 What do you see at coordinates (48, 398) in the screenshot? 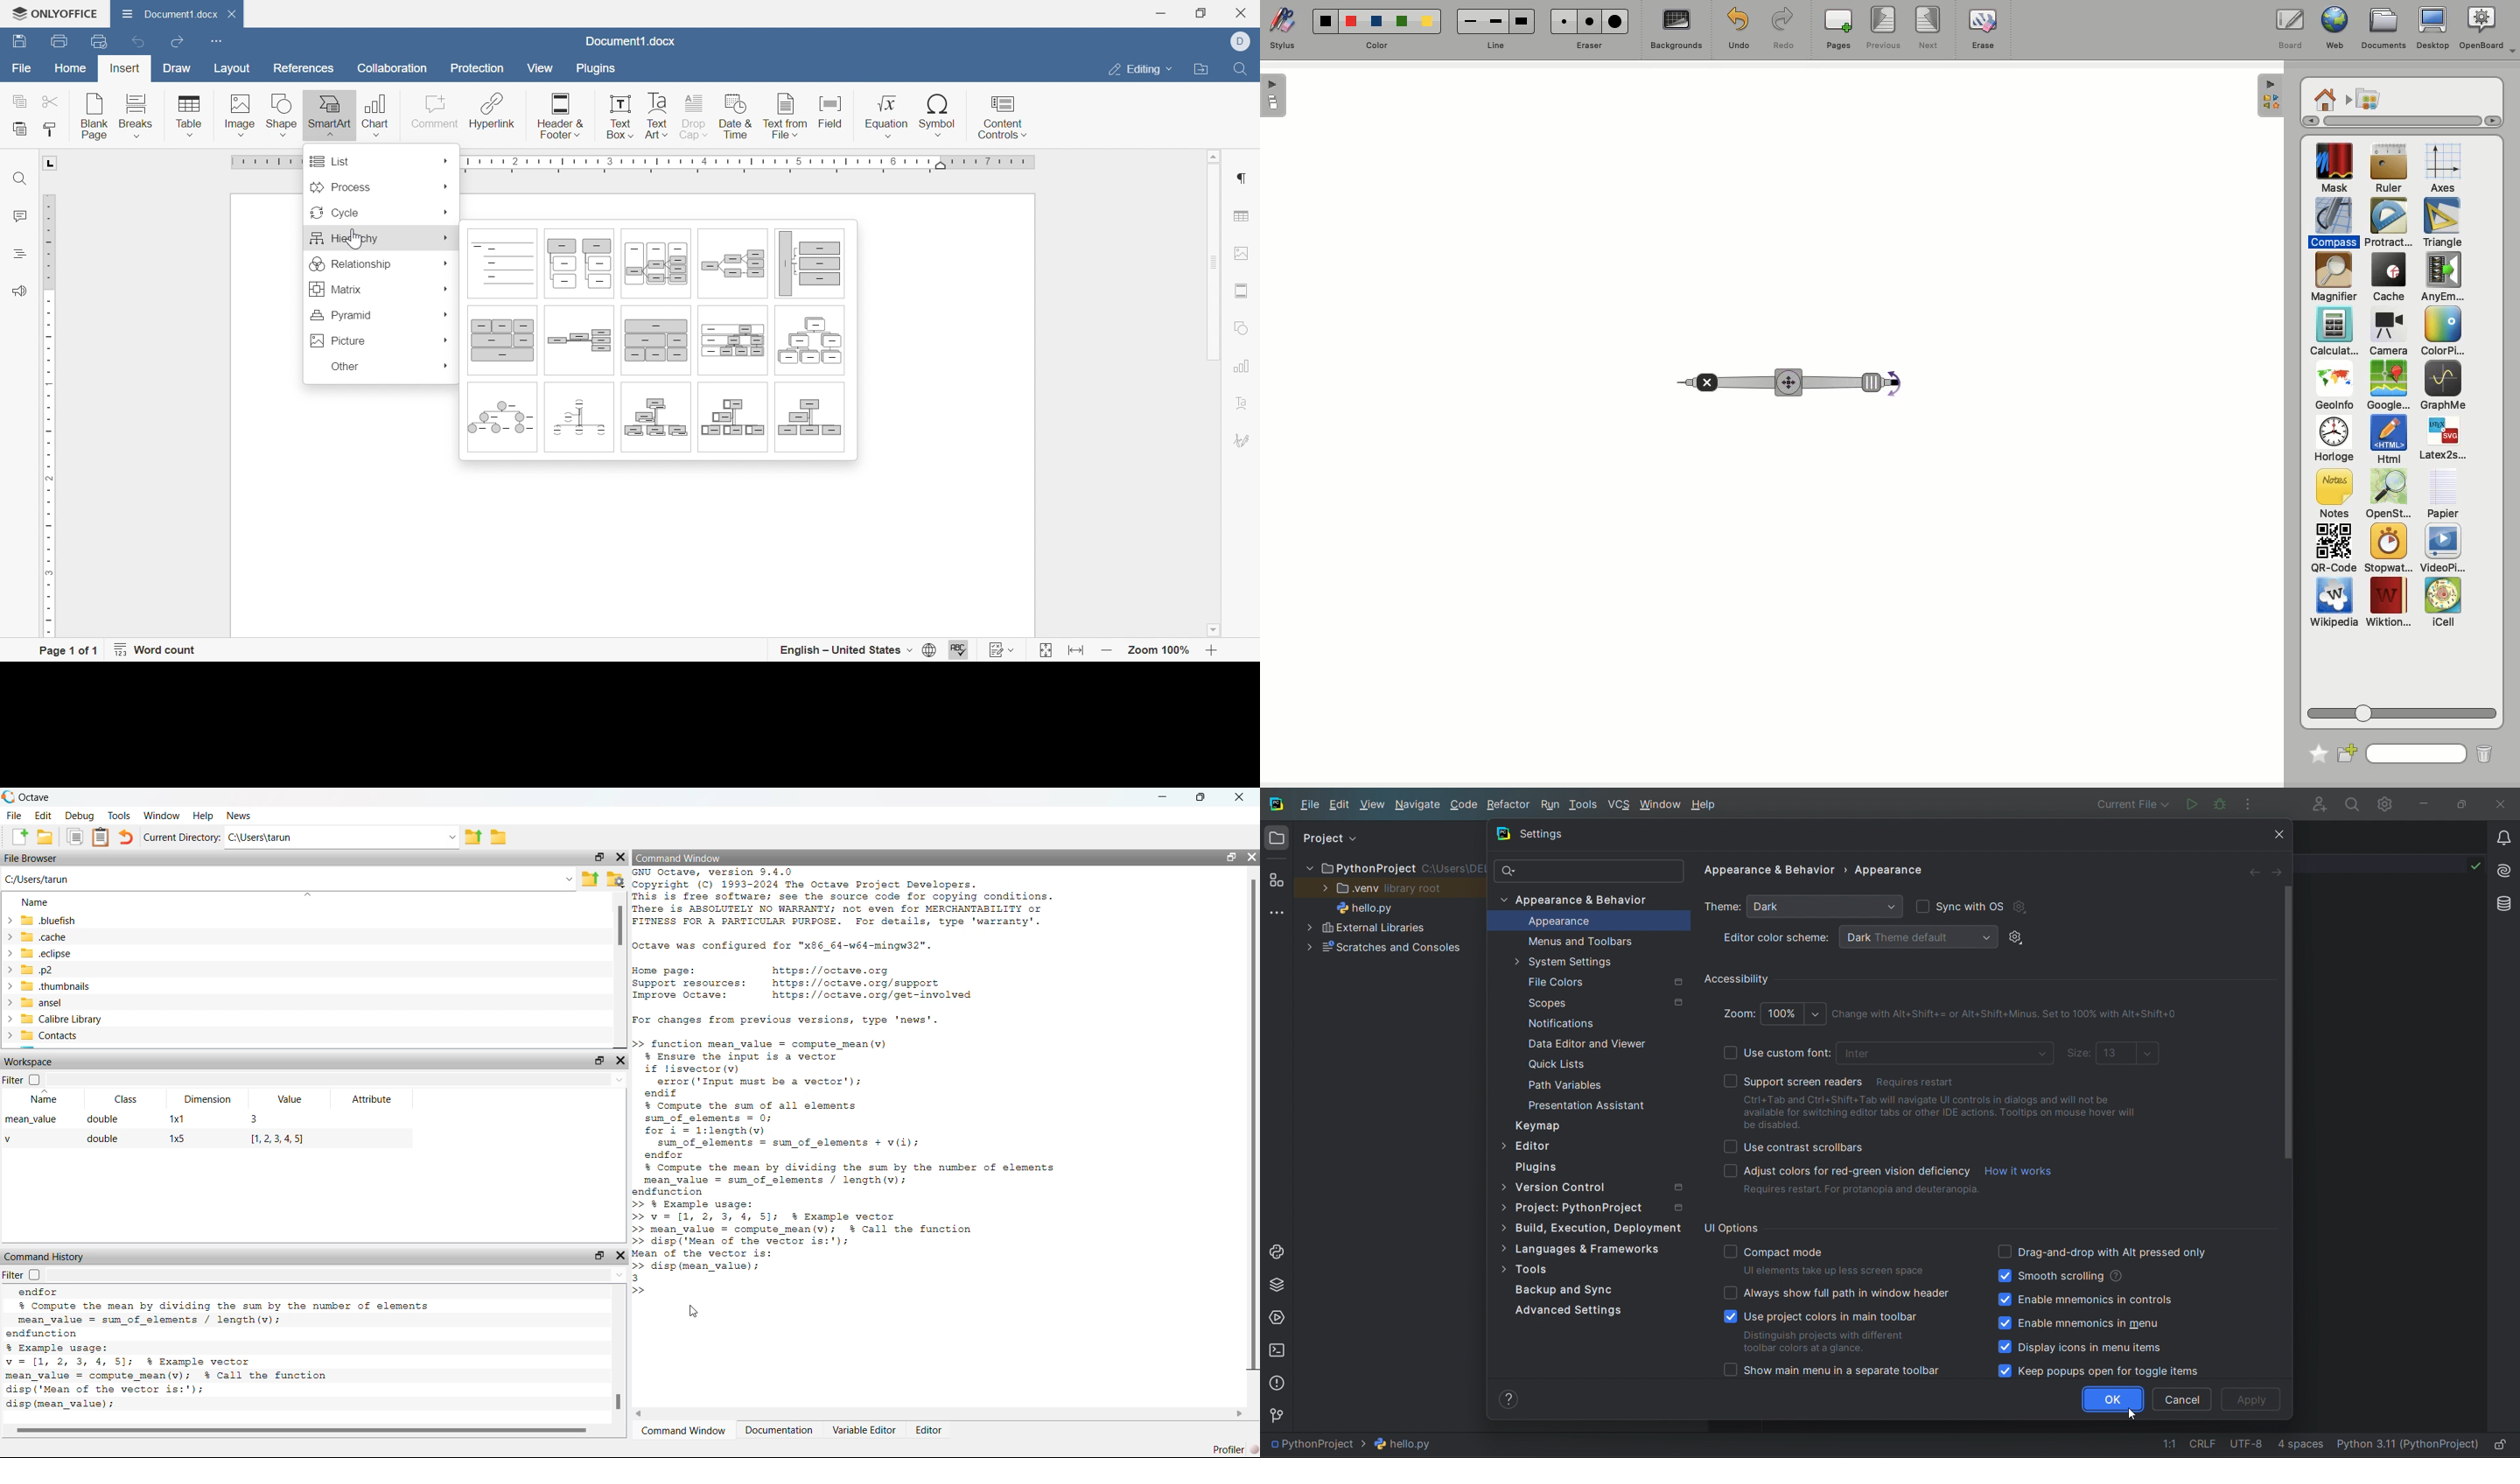
I see `Ruler` at bounding box center [48, 398].